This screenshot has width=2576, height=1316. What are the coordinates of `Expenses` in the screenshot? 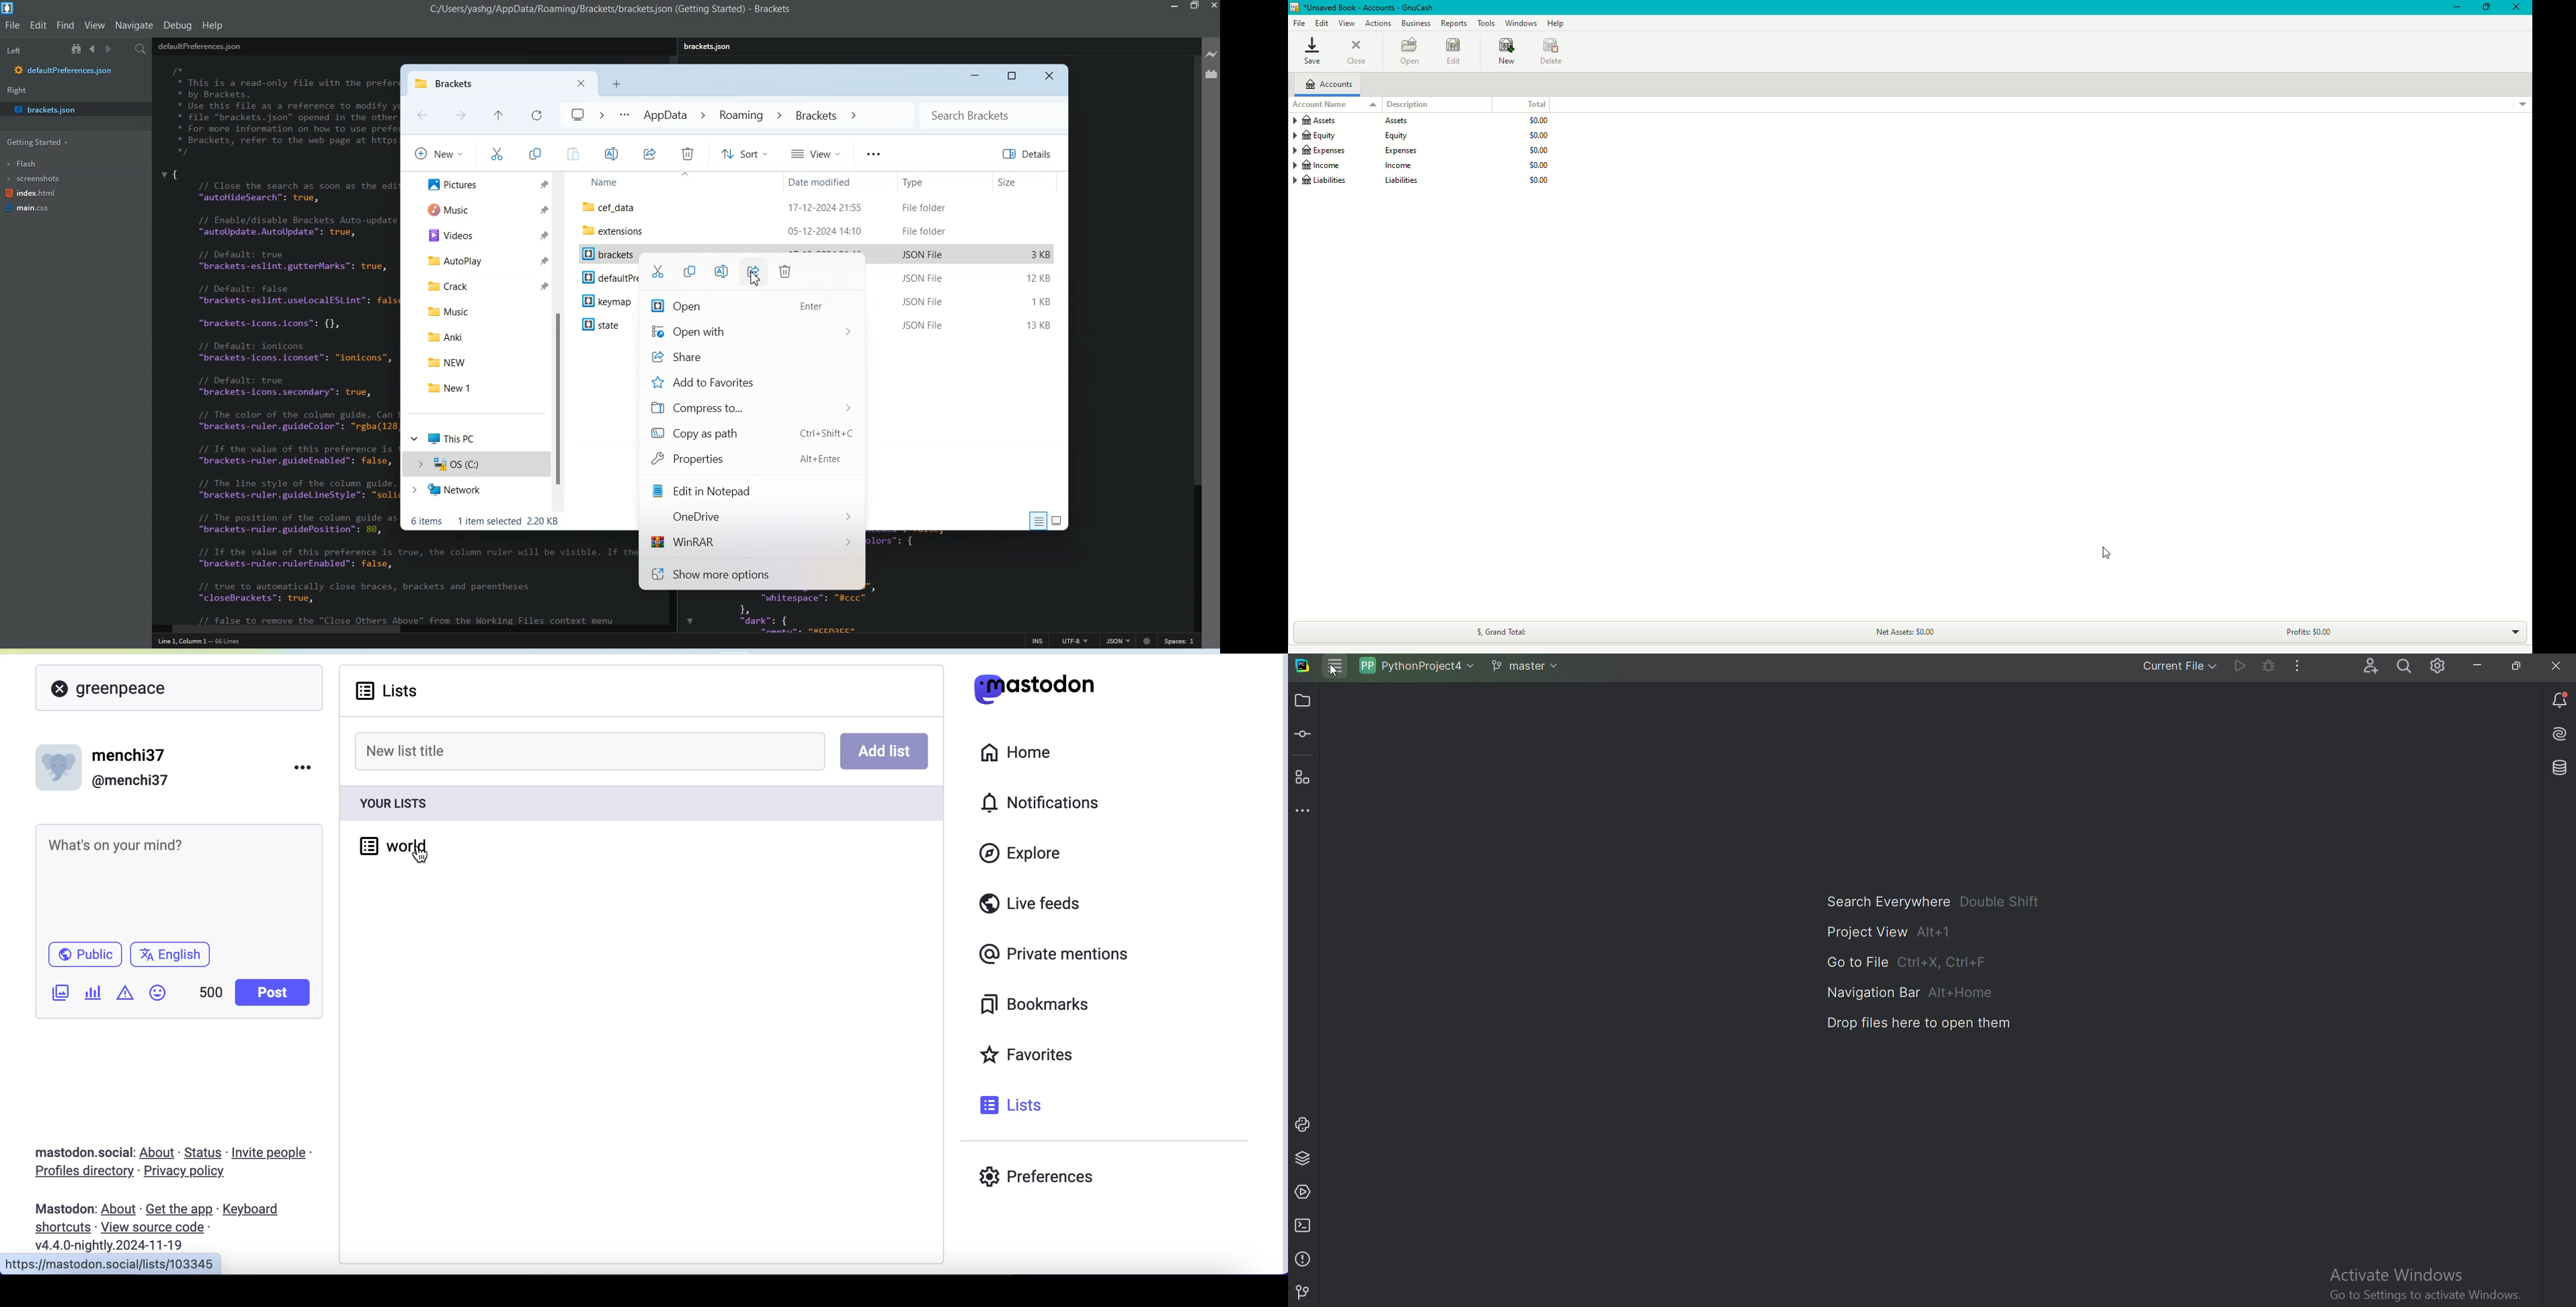 It's located at (1423, 150).